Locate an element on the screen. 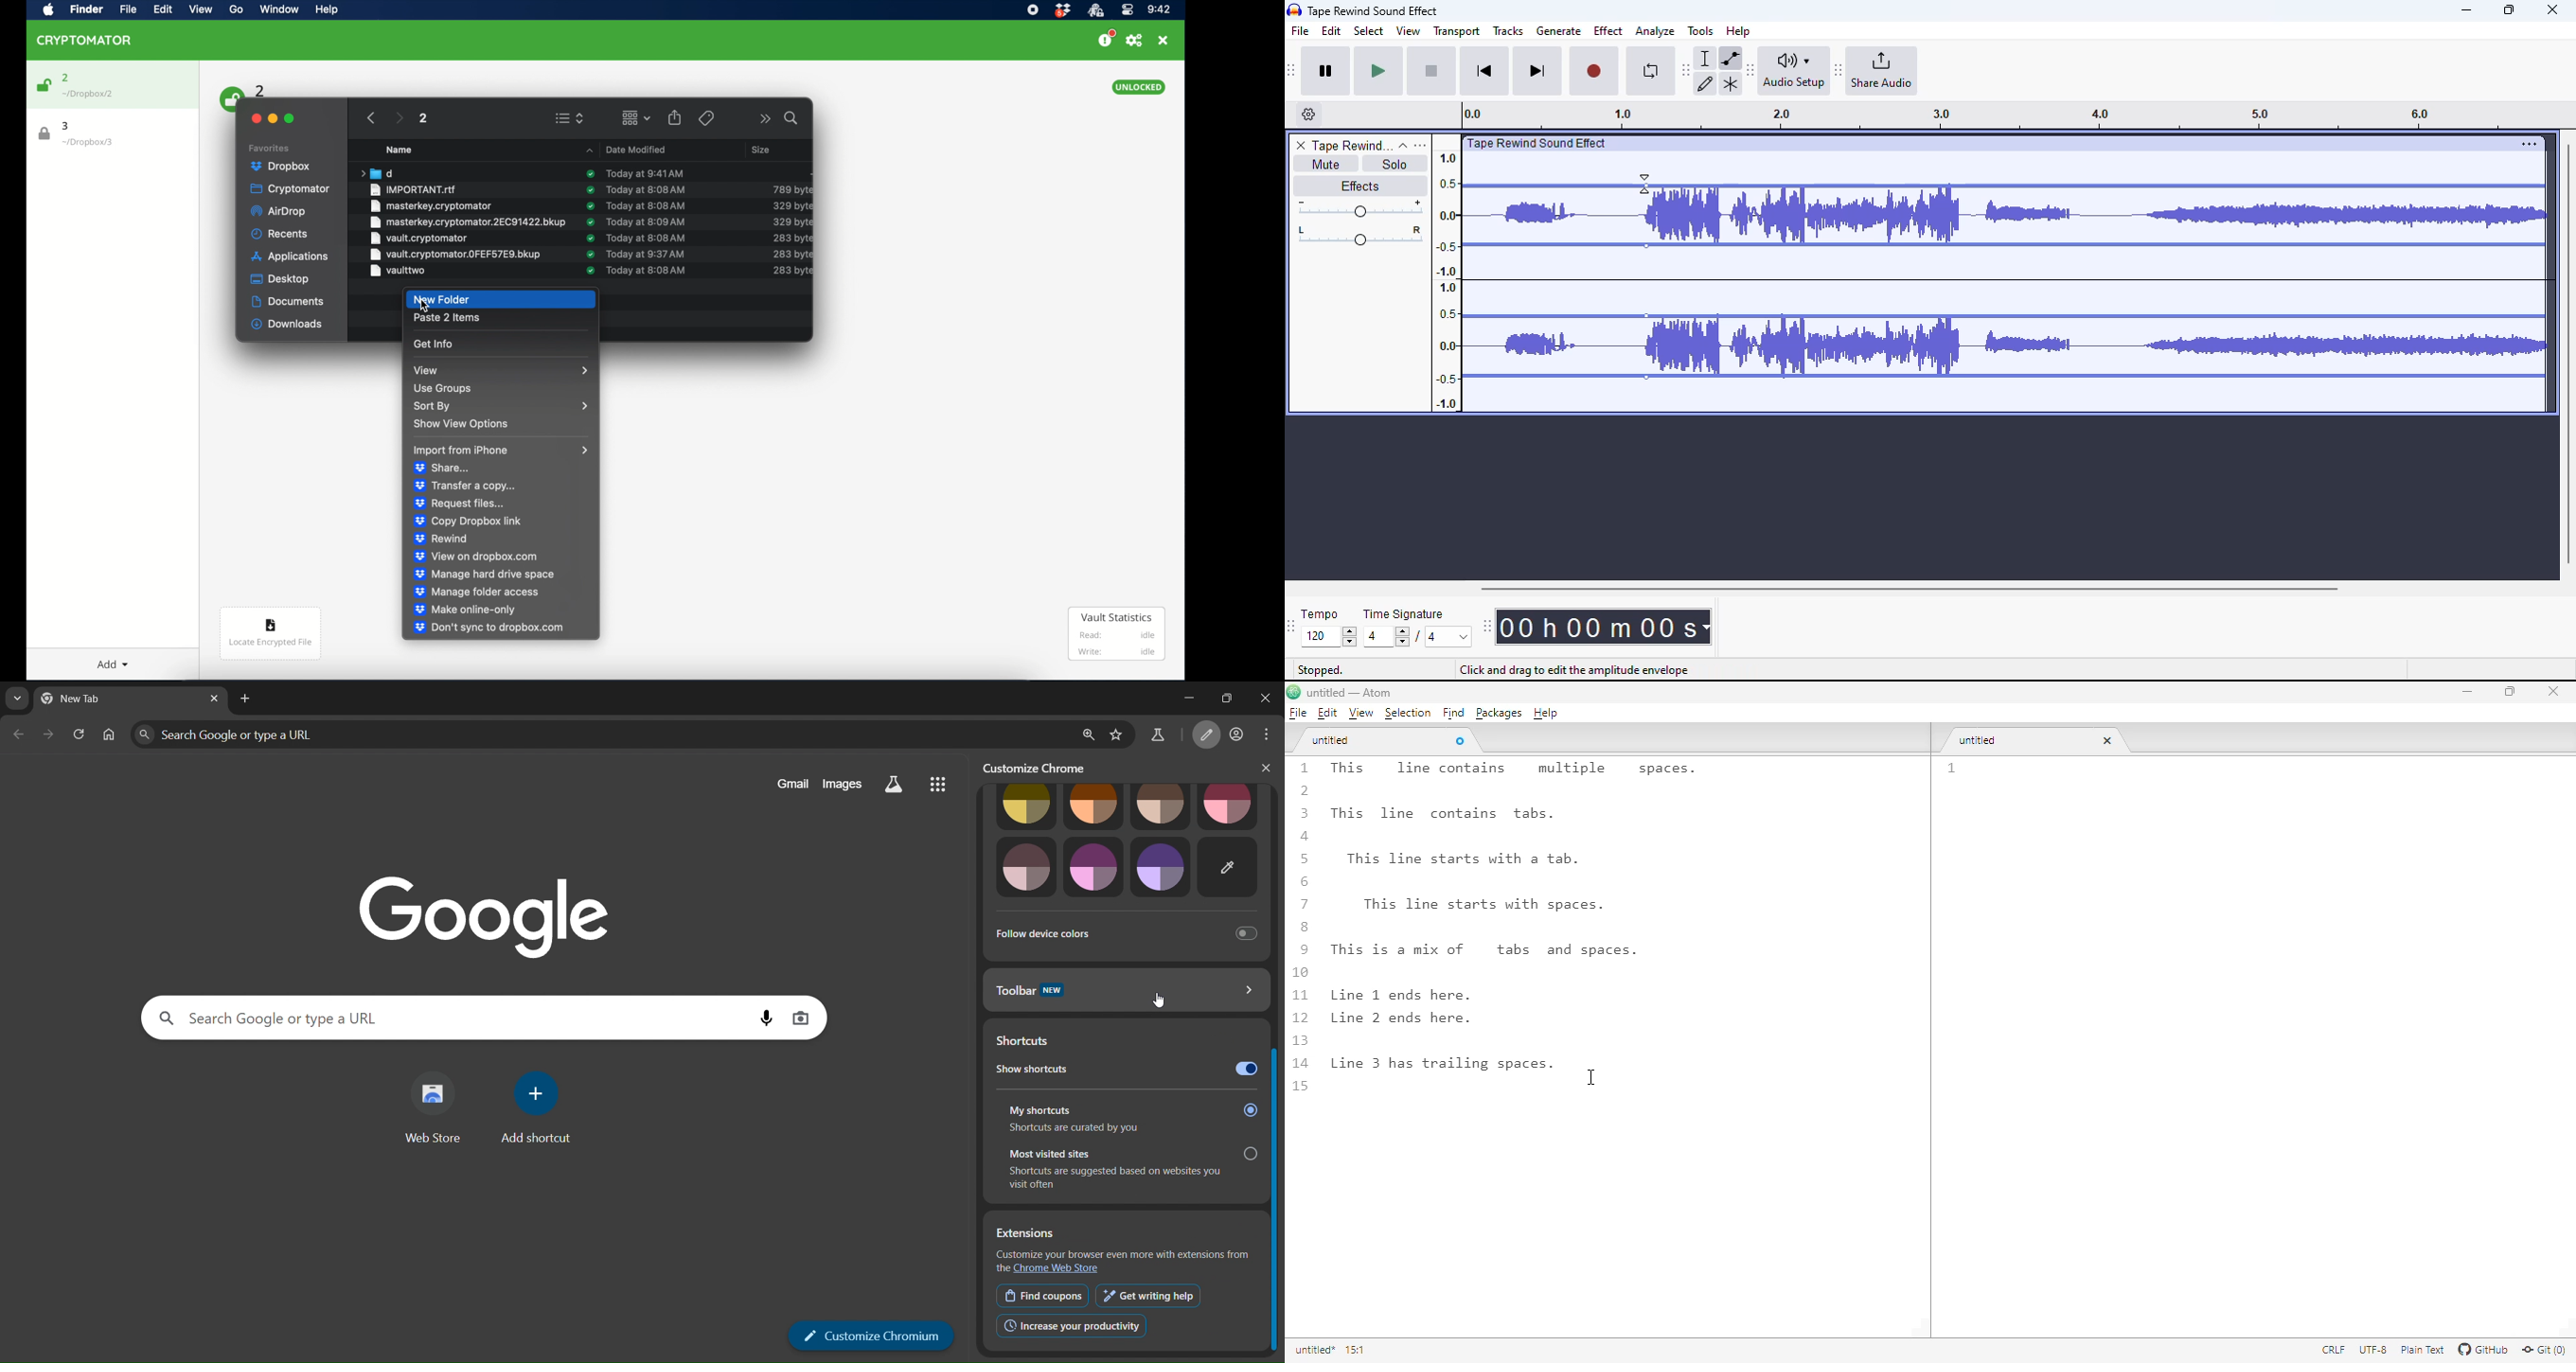  view options is located at coordinates (569, 118).